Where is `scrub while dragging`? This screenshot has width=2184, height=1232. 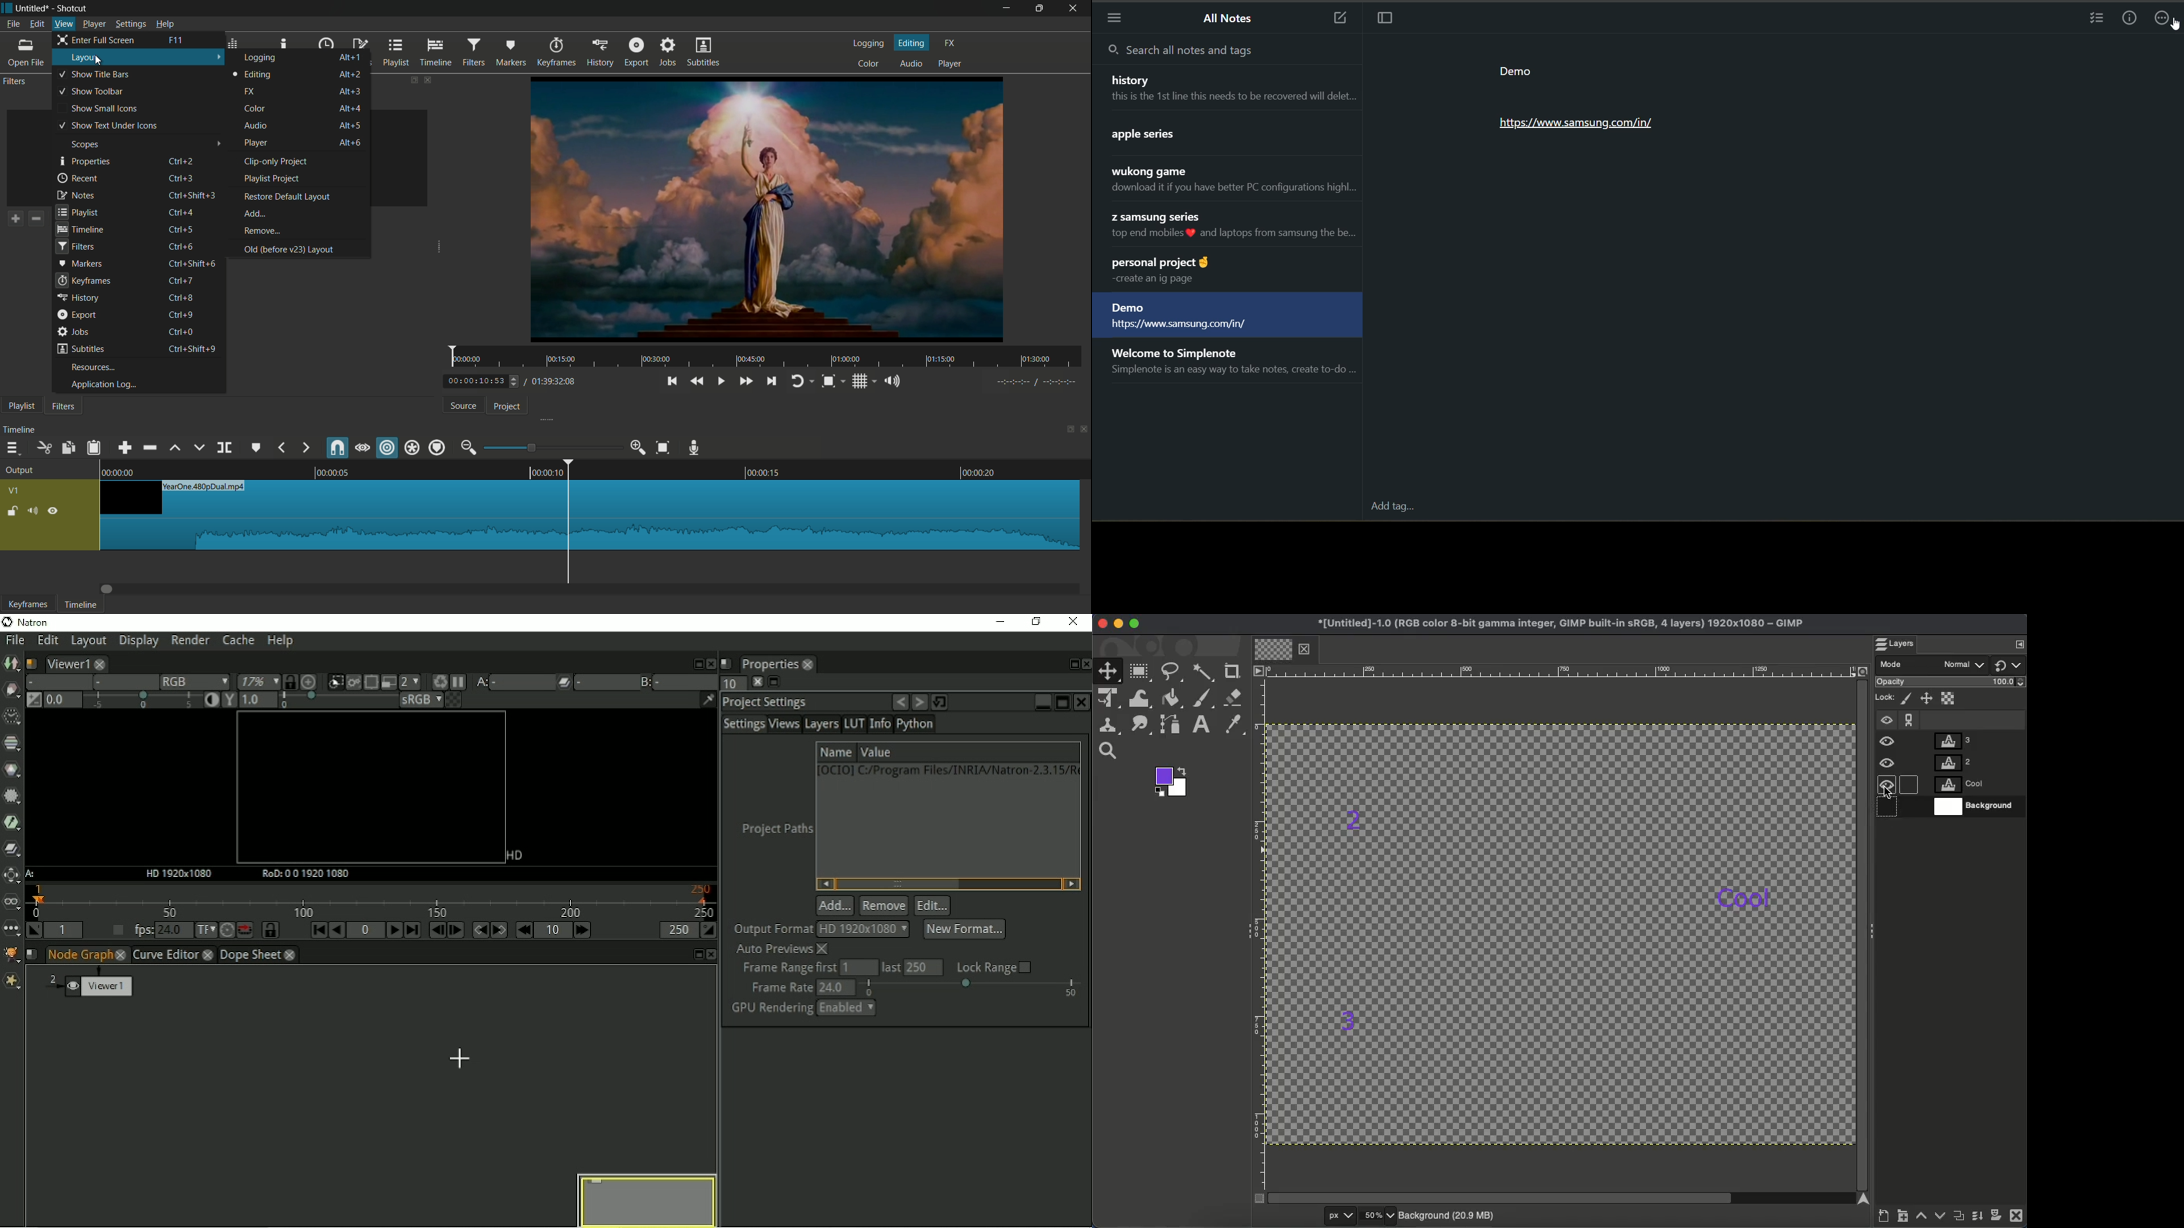 scrub while dragging is located at coordinates (362, 448).